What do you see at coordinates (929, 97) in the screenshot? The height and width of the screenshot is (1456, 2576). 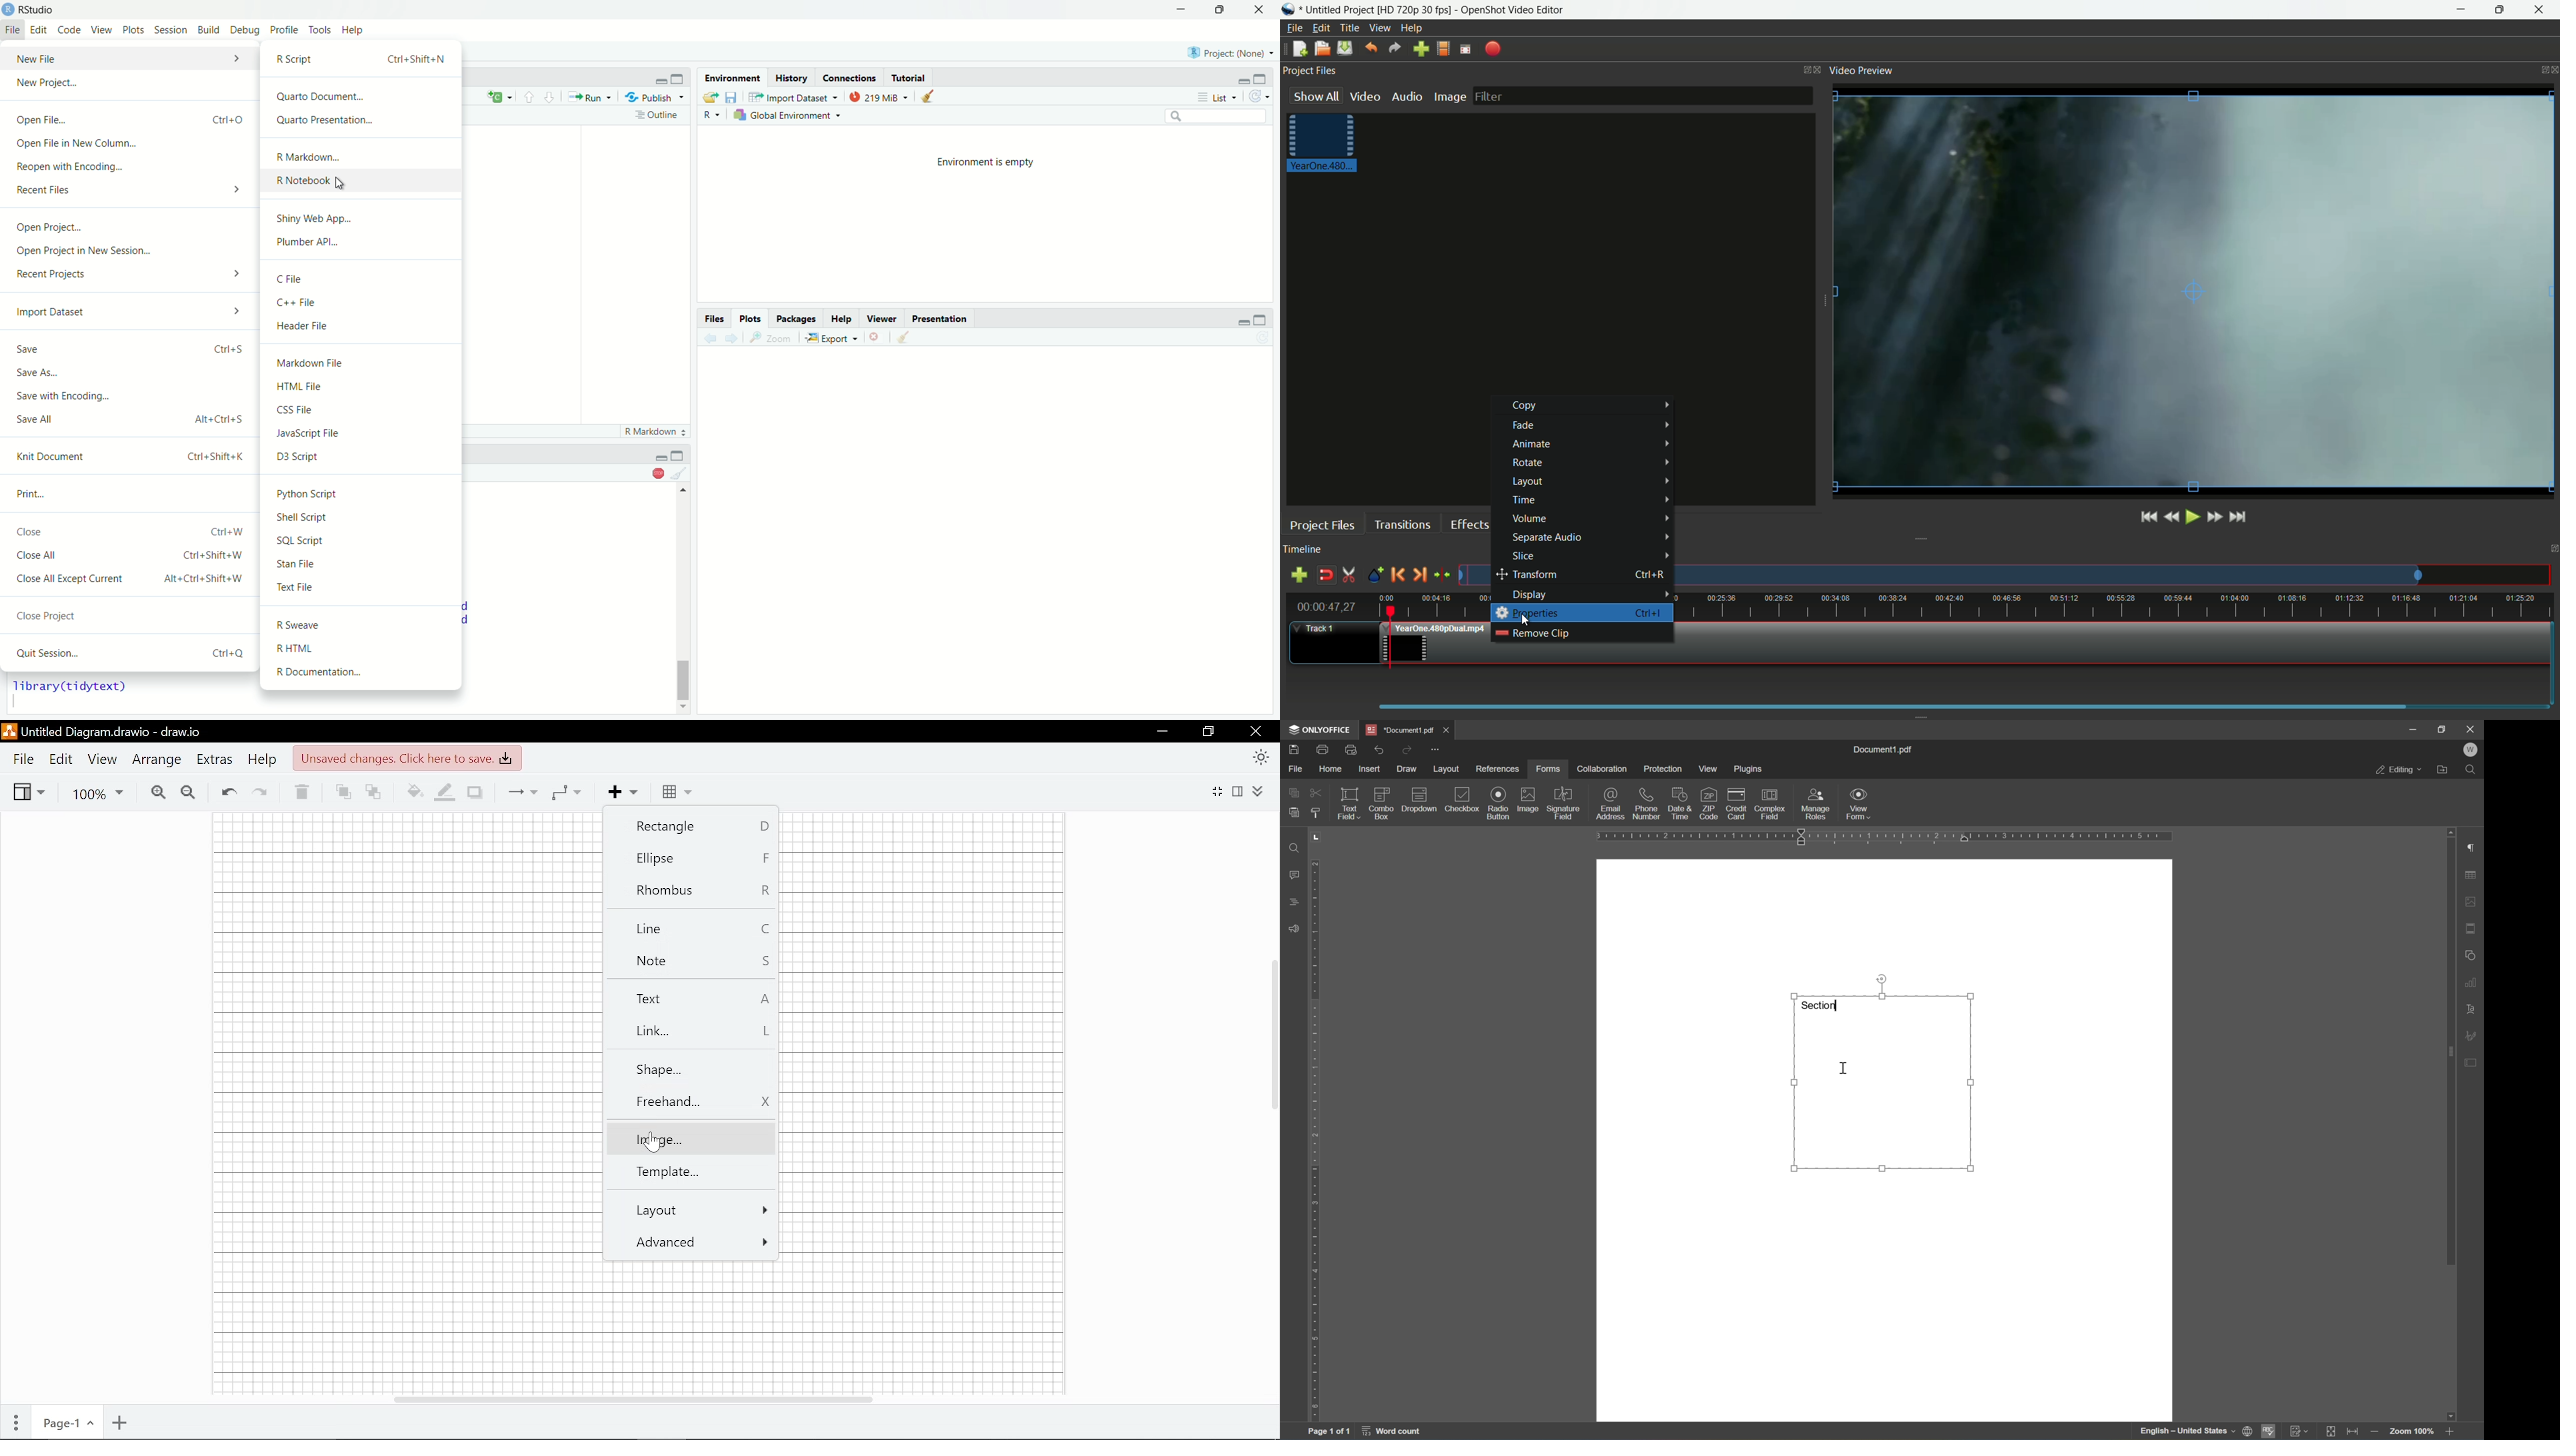 I see `clear objects from workspace` at bounding box center [929, 97].